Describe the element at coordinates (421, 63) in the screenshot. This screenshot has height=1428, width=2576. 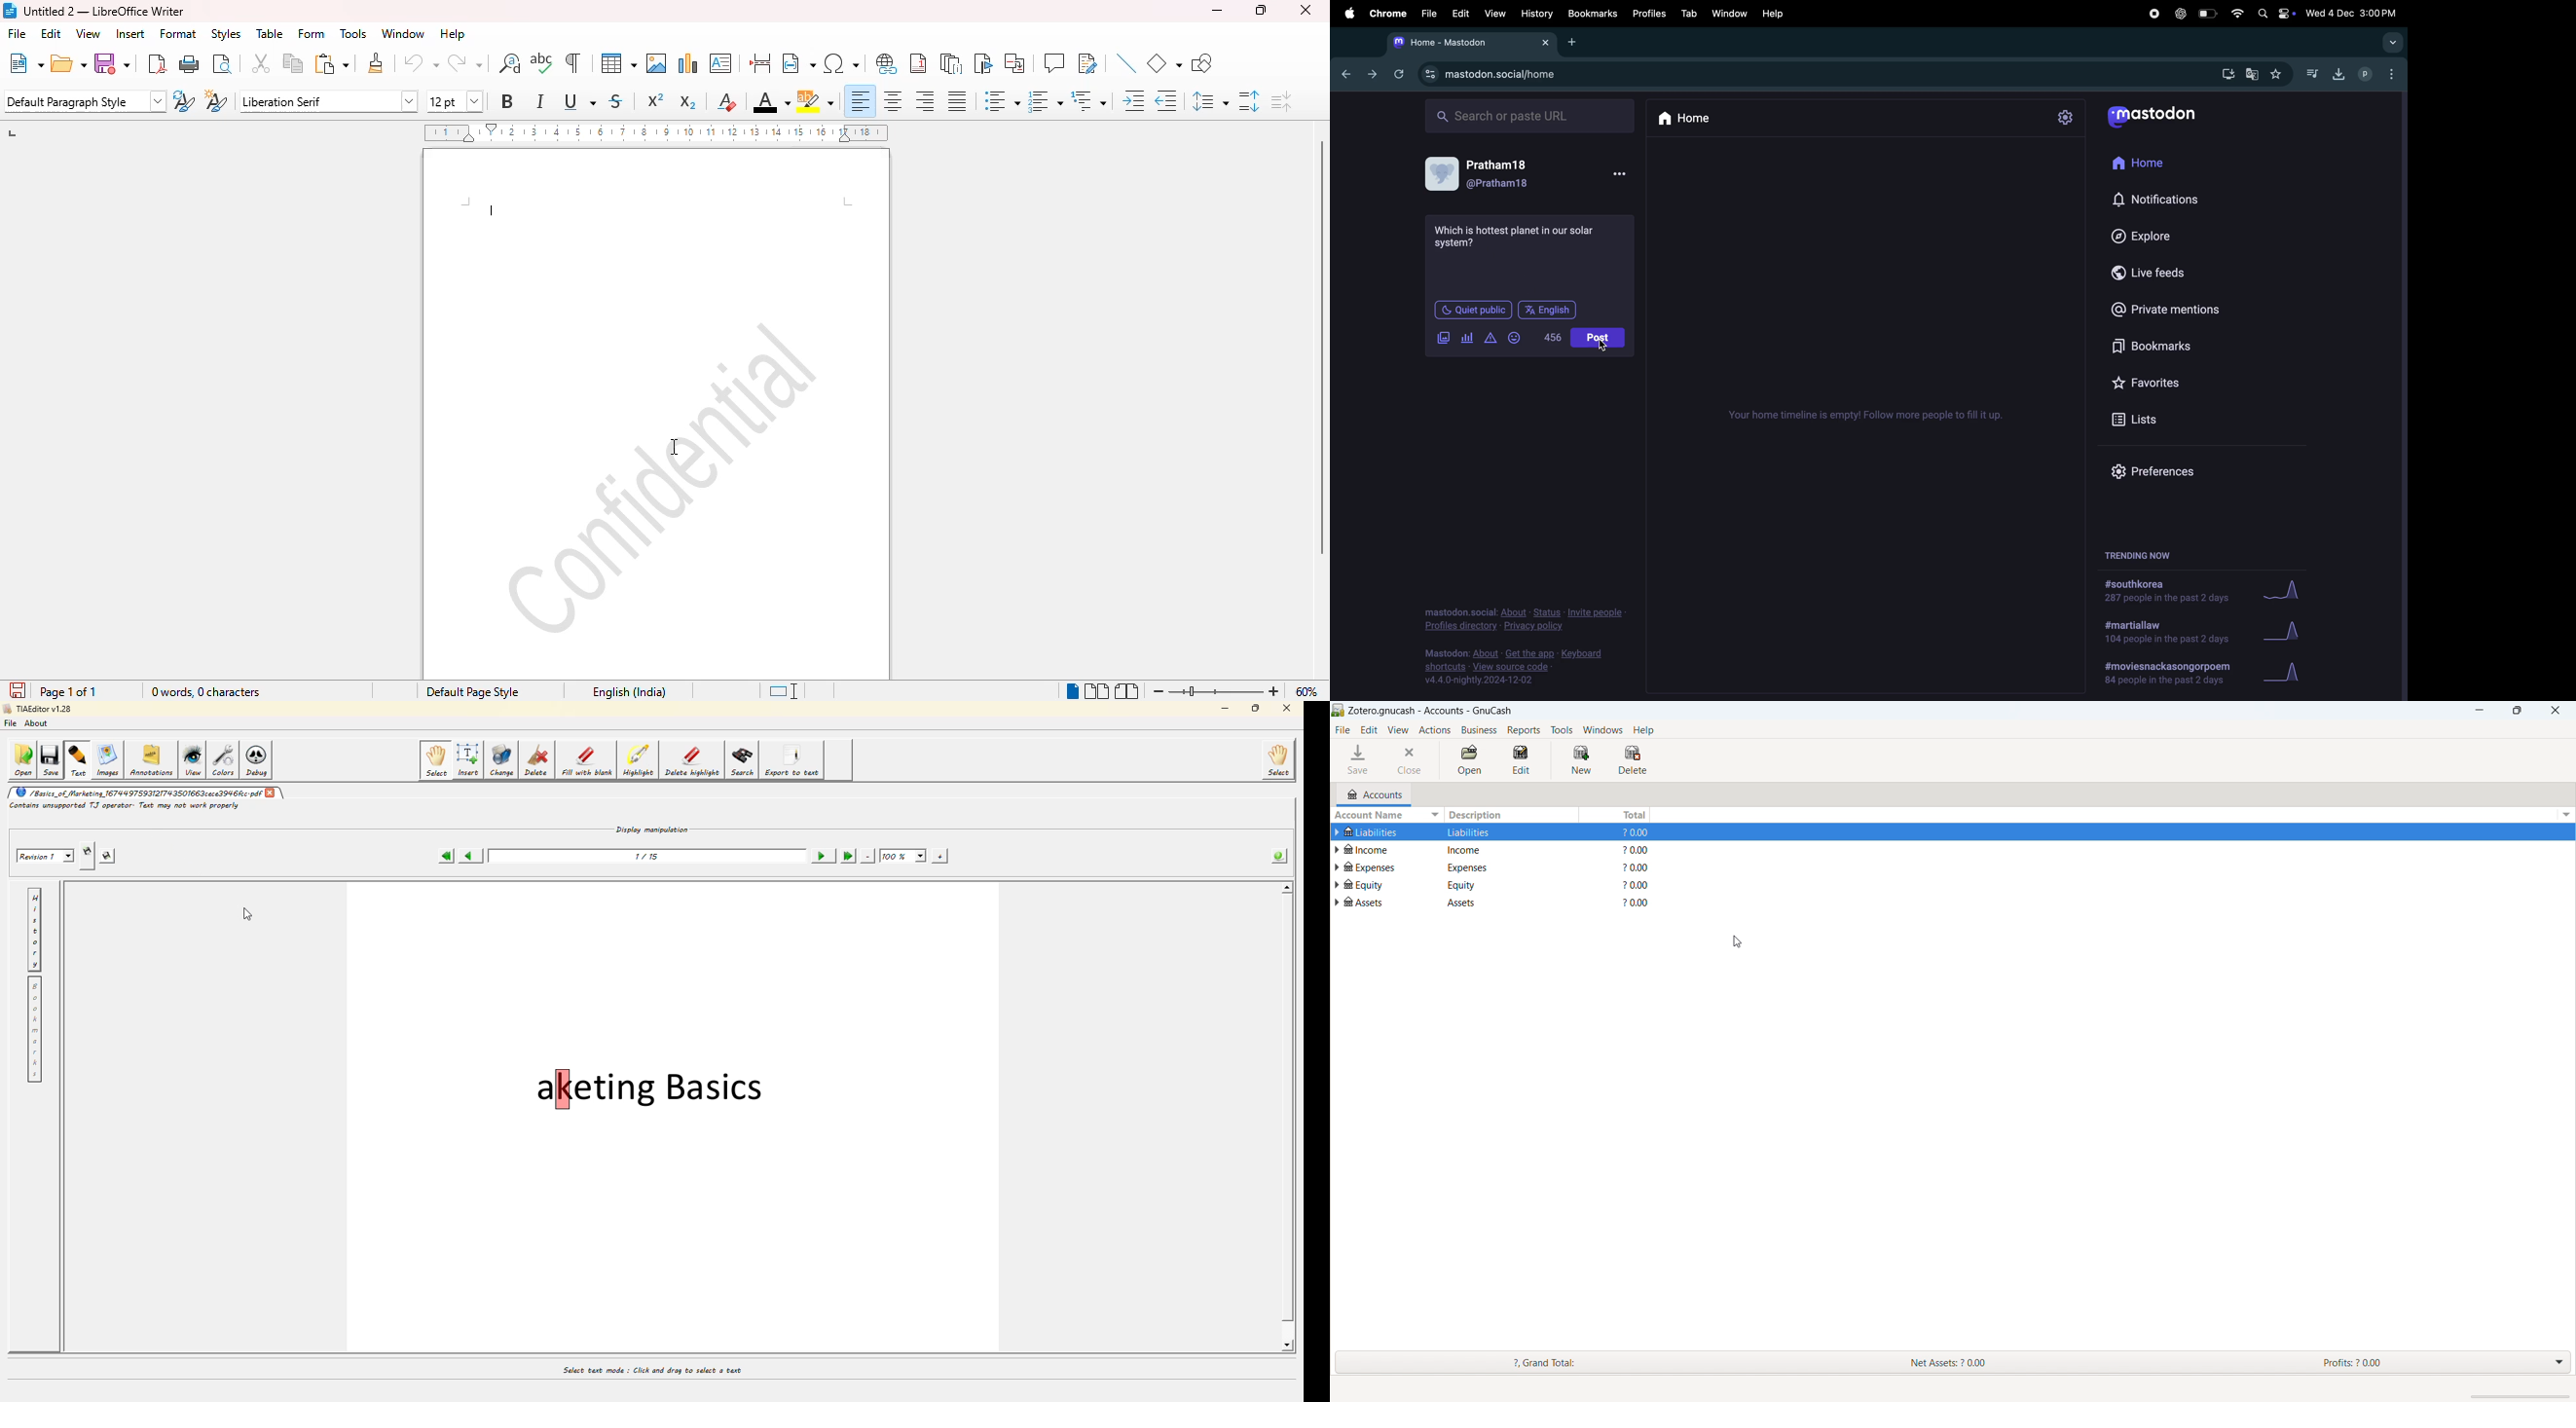
I see `undo` at that location.